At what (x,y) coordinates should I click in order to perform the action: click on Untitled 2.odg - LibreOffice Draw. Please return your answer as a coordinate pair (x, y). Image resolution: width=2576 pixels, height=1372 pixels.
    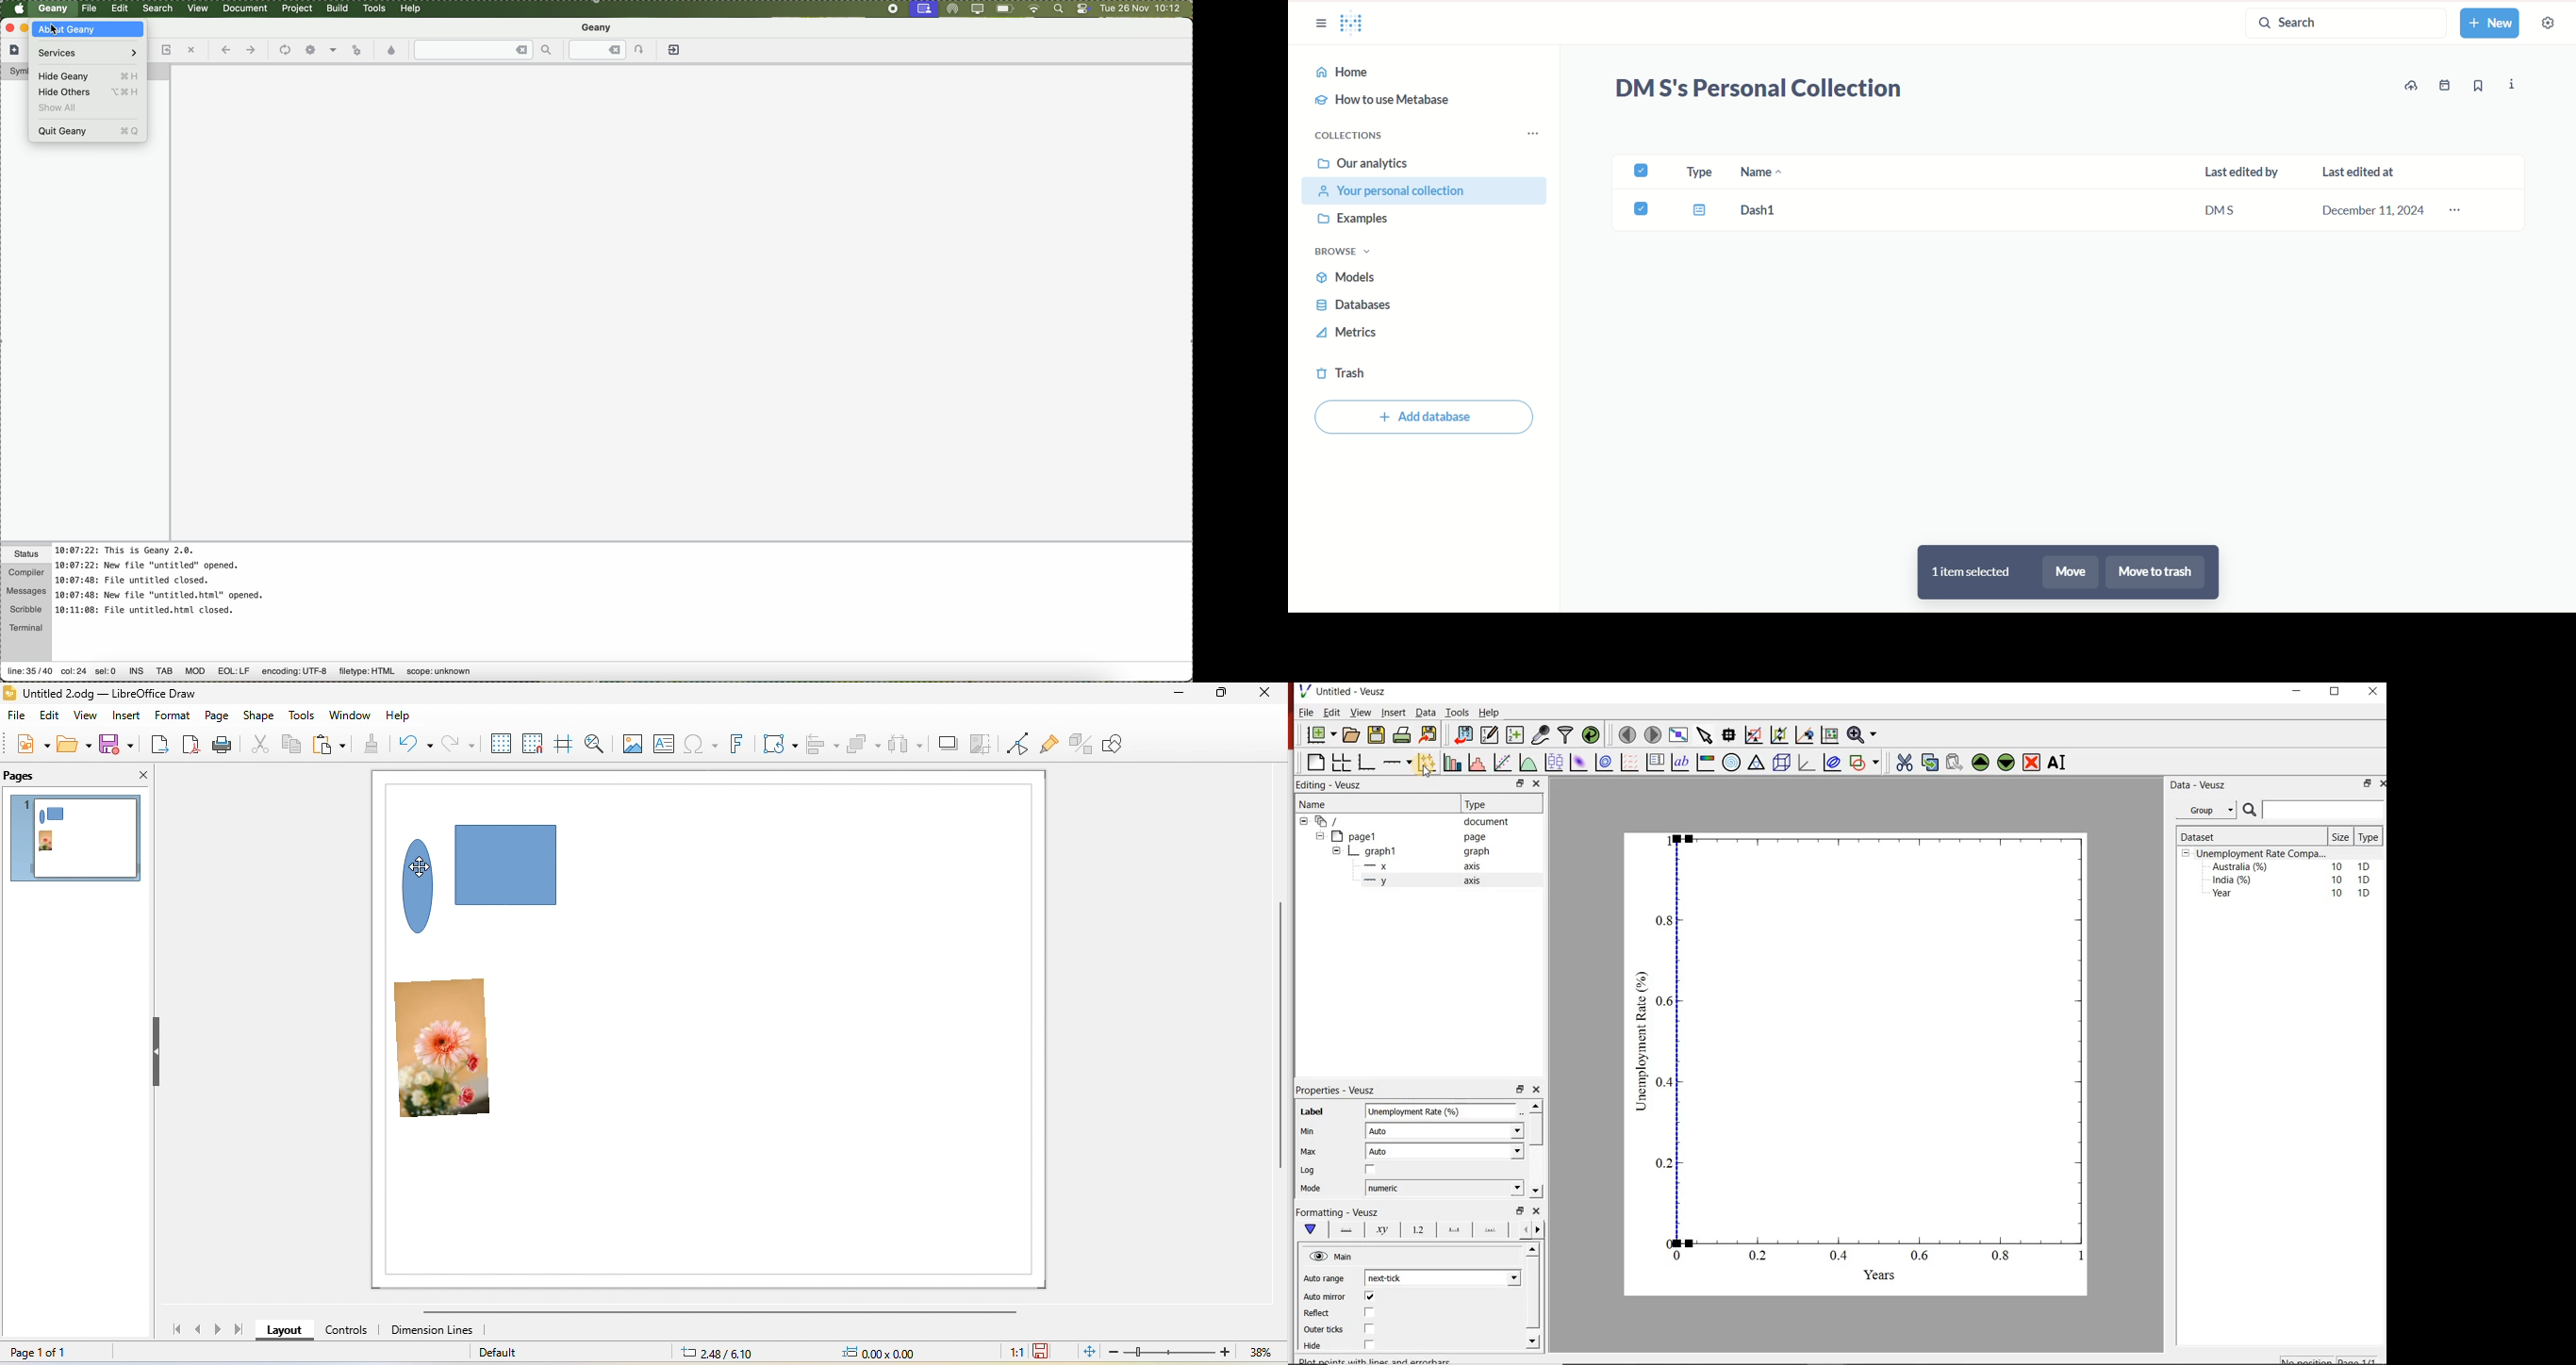
    Looking at the image, I should click on (112, 693).